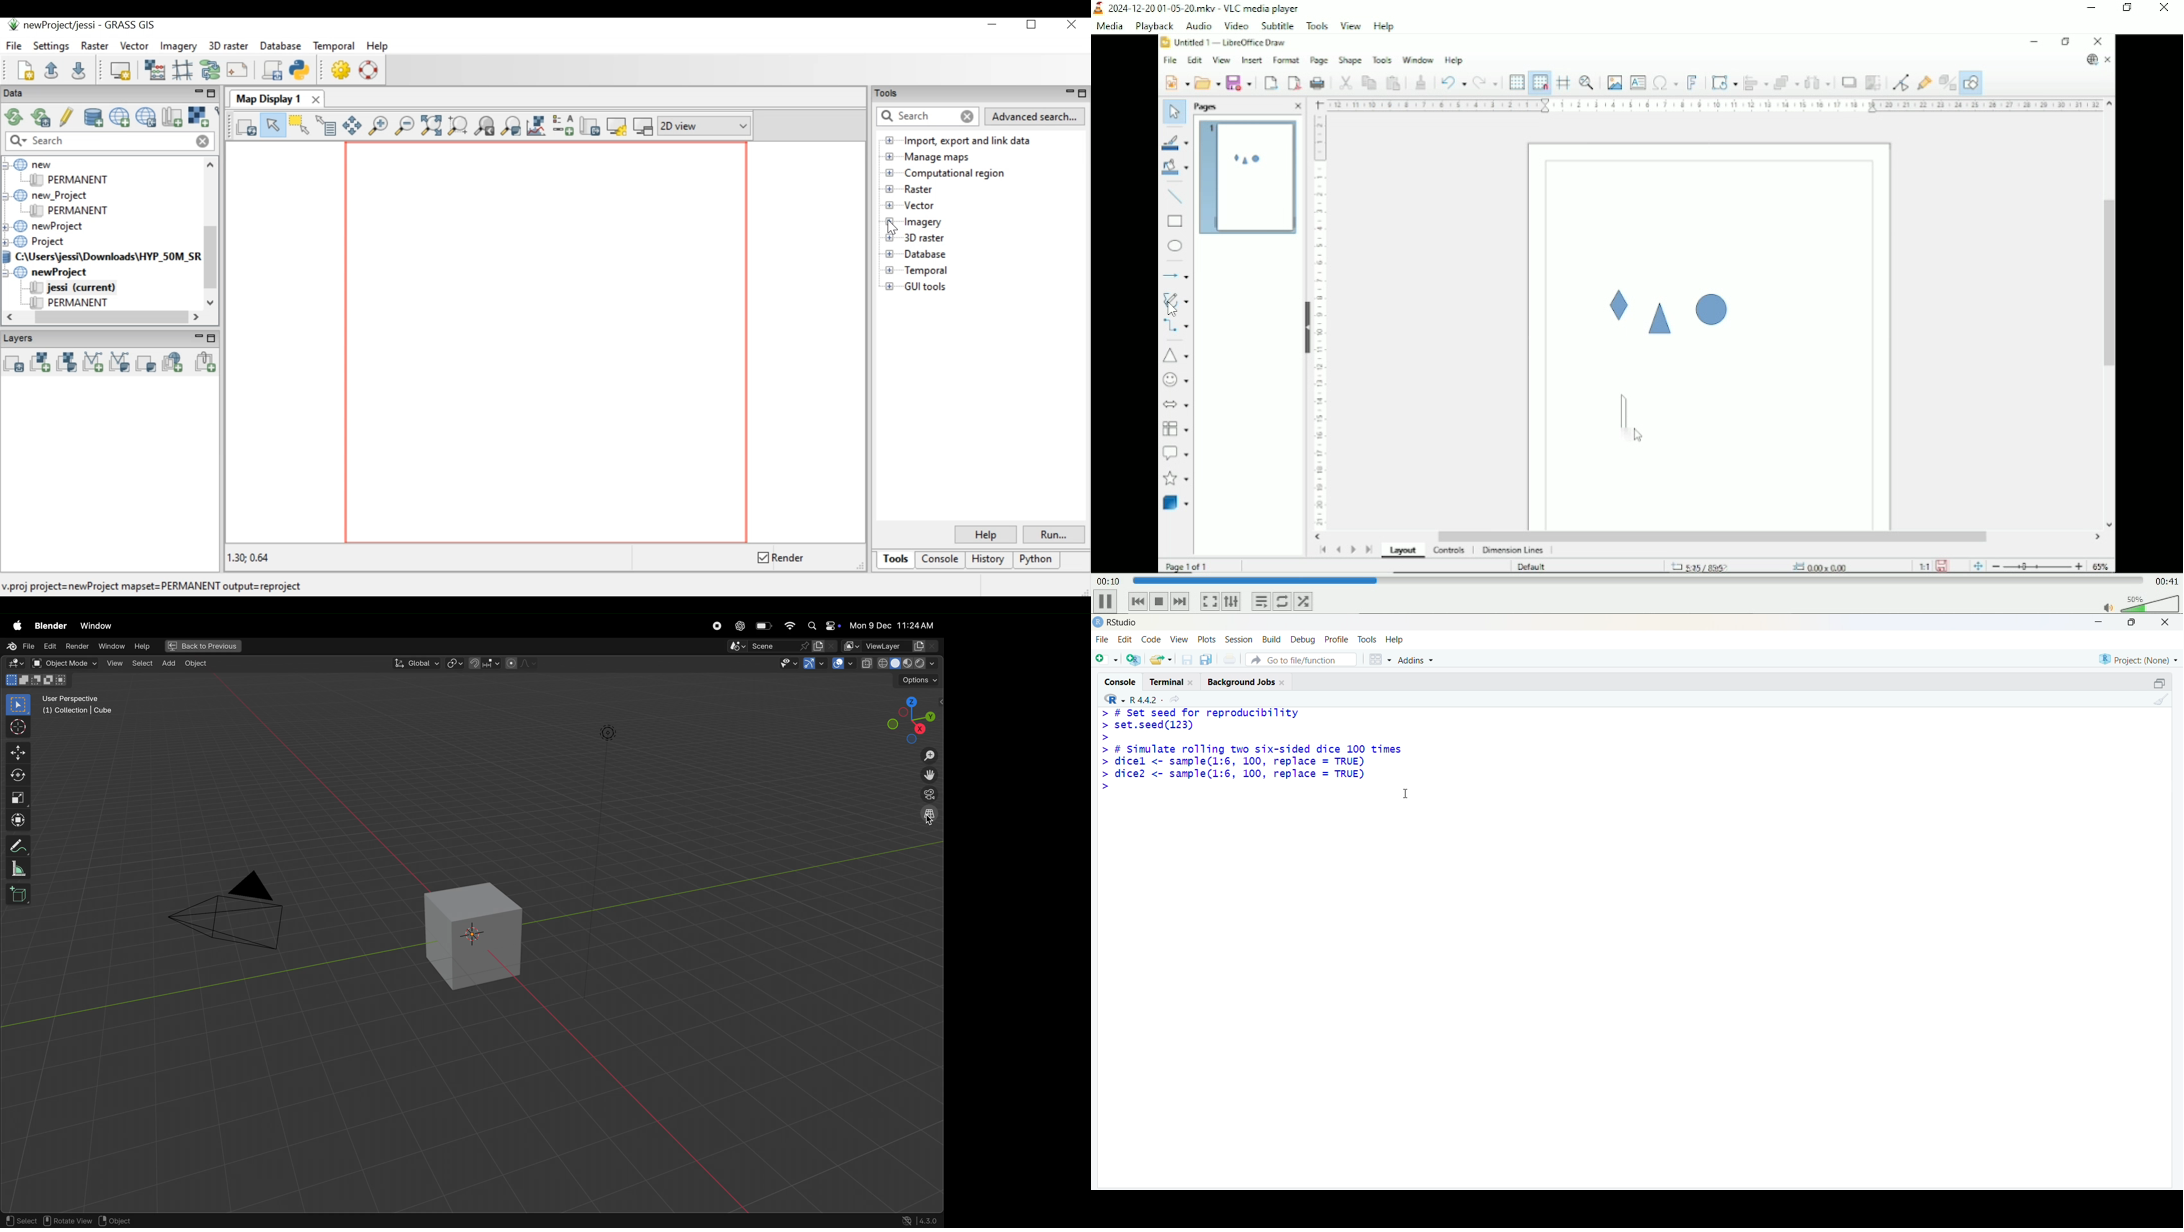 The image size is (2184, 1232). I want to click on Toggle loop all, loop one and no loop, so click(1282, 601).